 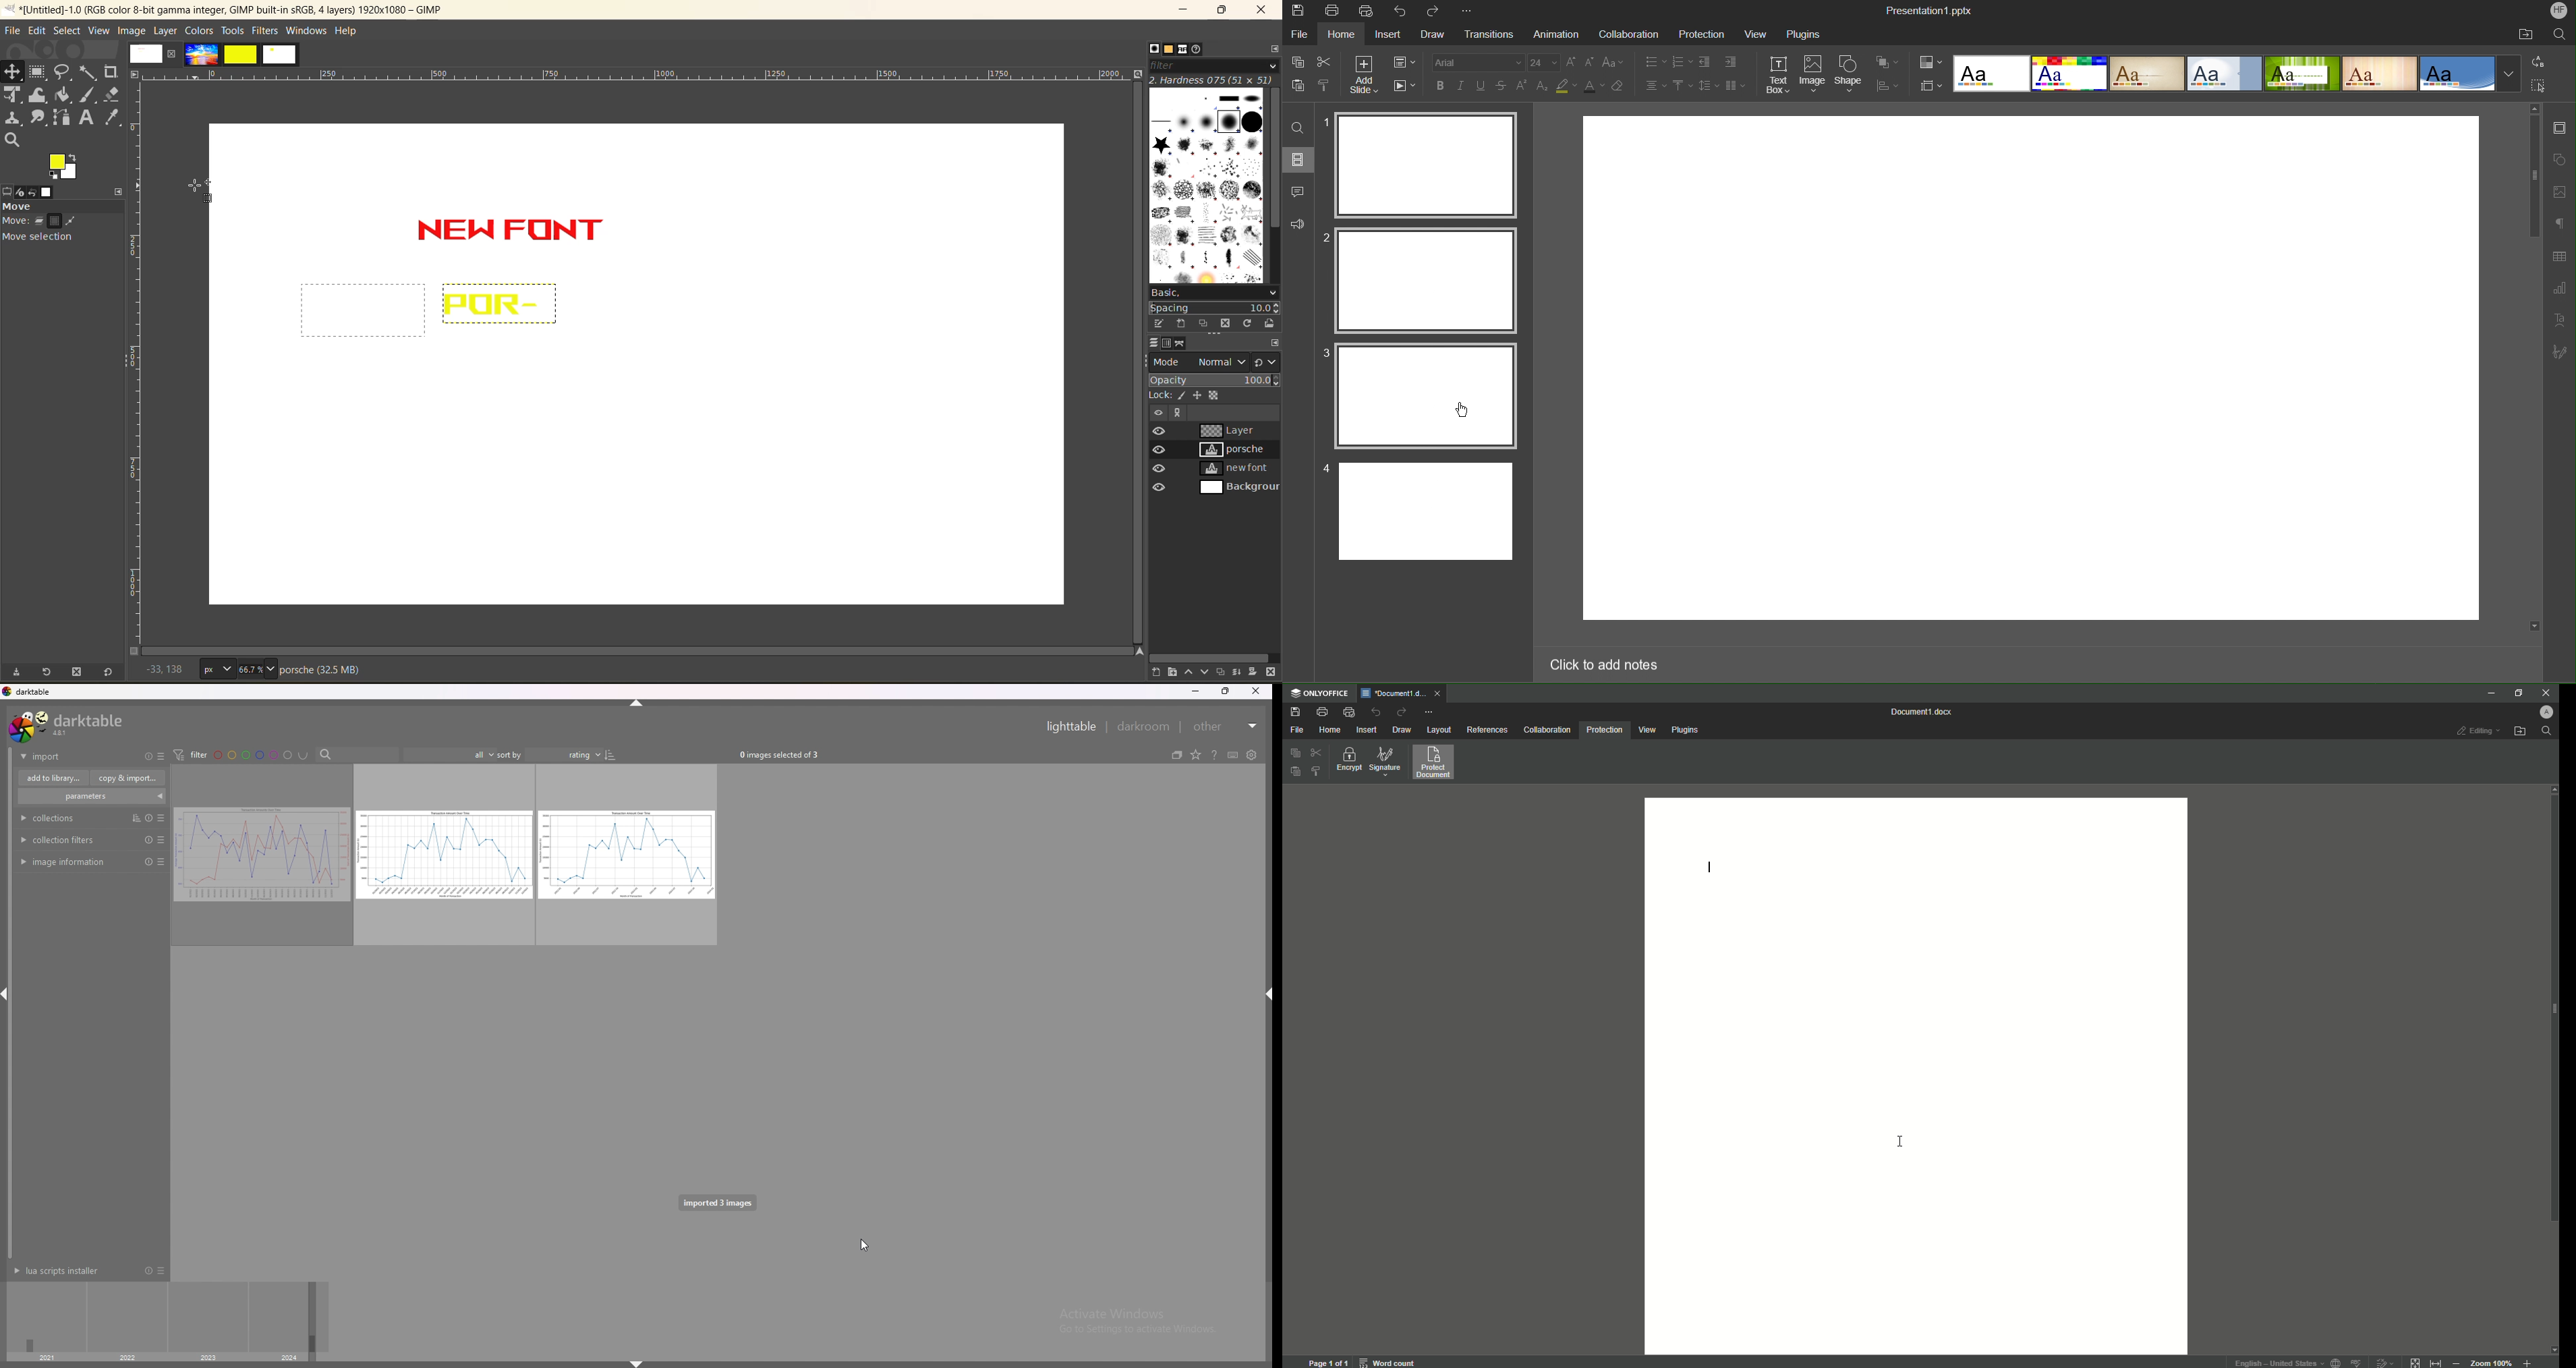 What do you see at coordinates (1441, 731) in the screenshot?
I see `Layout` at bounding box center [1441, 731].